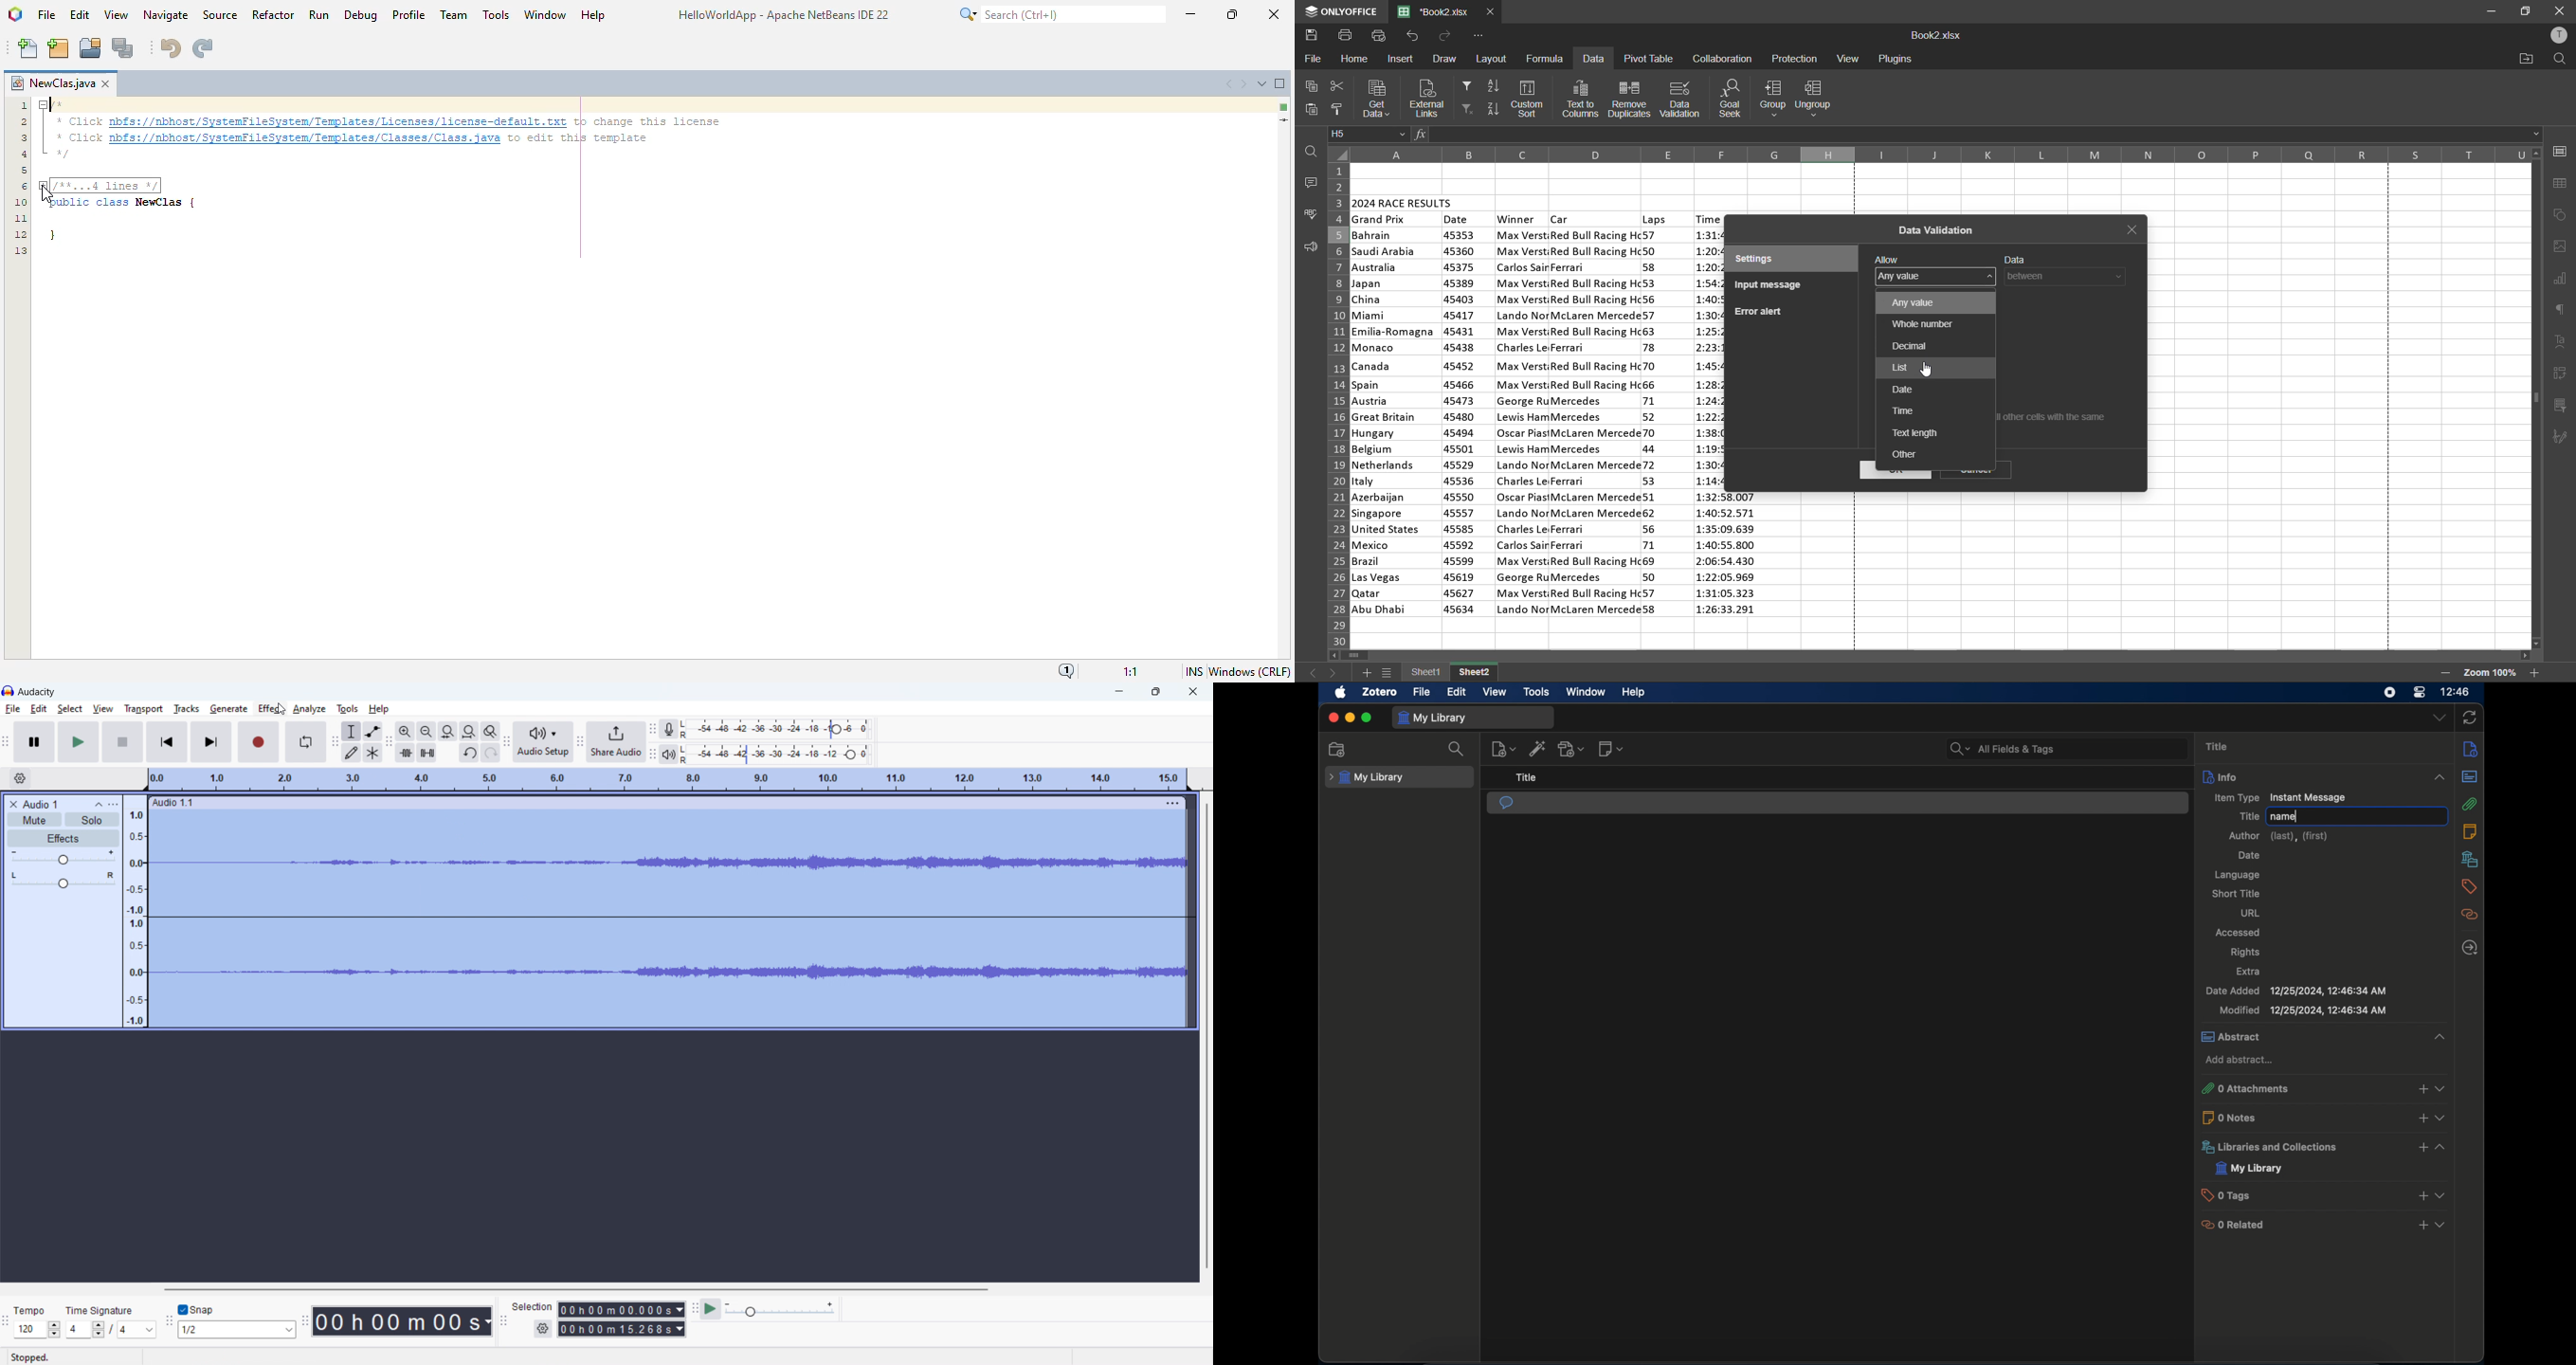 The height and width of the screenshot is (1372, 2576). What do you see at coordinates (2470, 777) in the screenshot?
I see `abstract` at bounding box center [2470, 777].